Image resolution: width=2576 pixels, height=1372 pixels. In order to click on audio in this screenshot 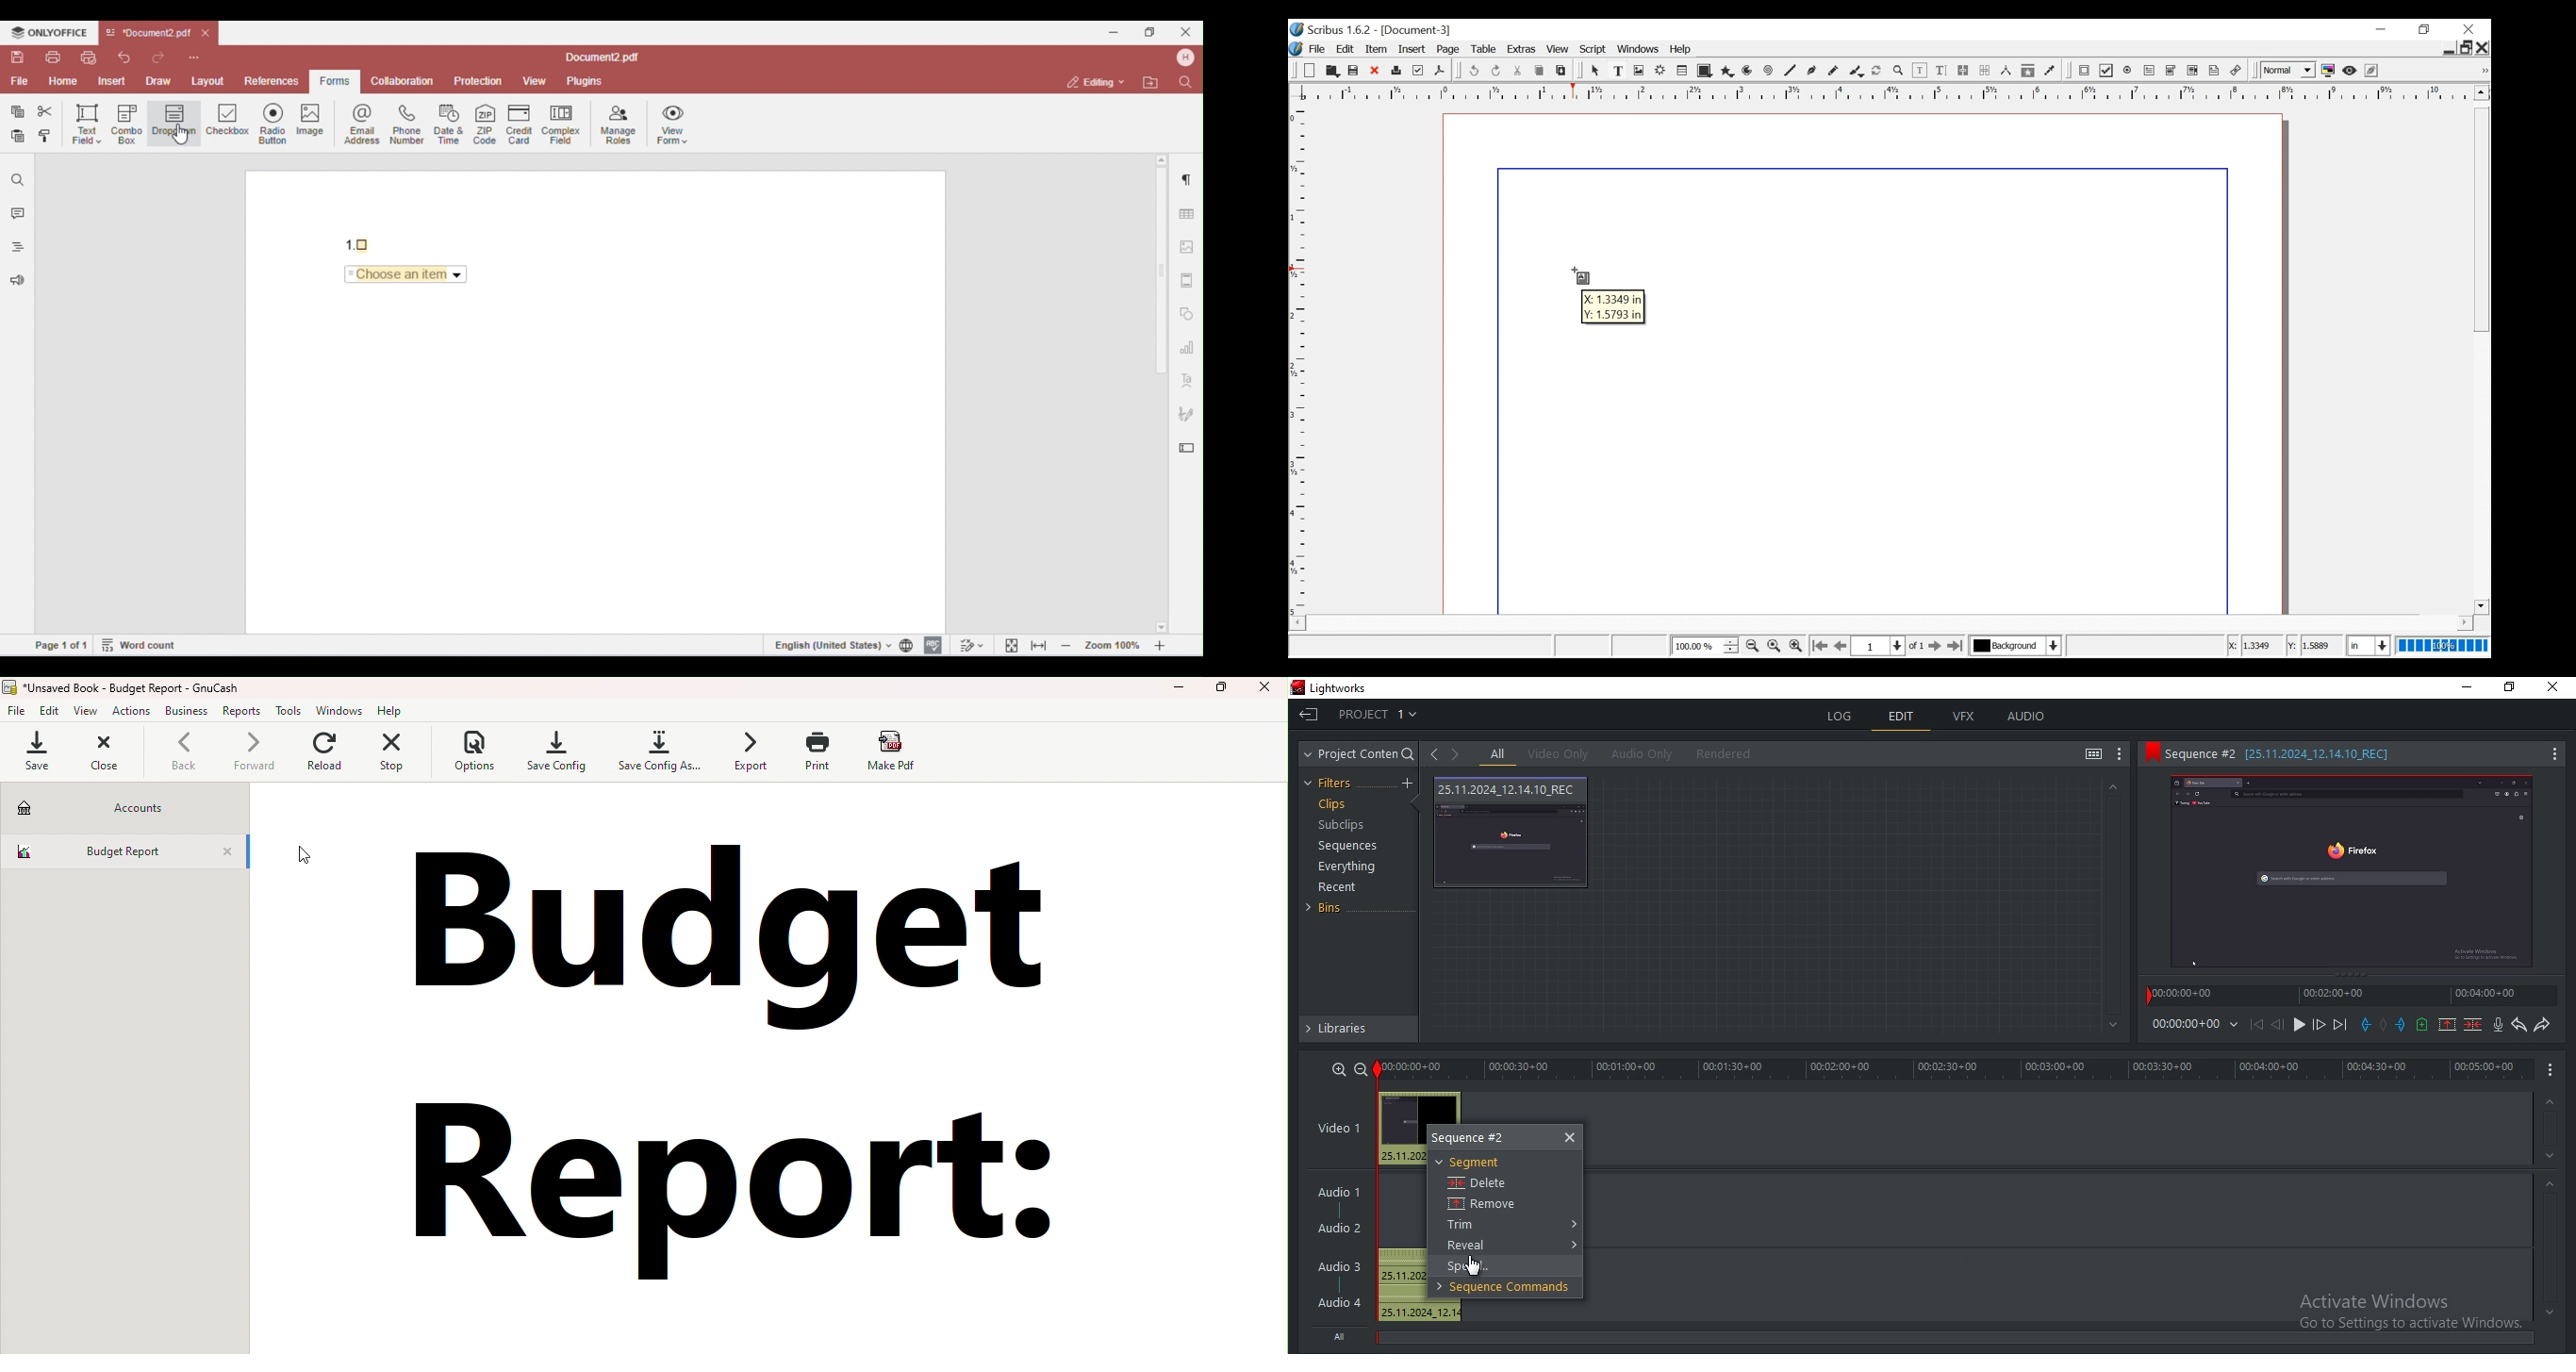, I will do `click(2026, 717)`.